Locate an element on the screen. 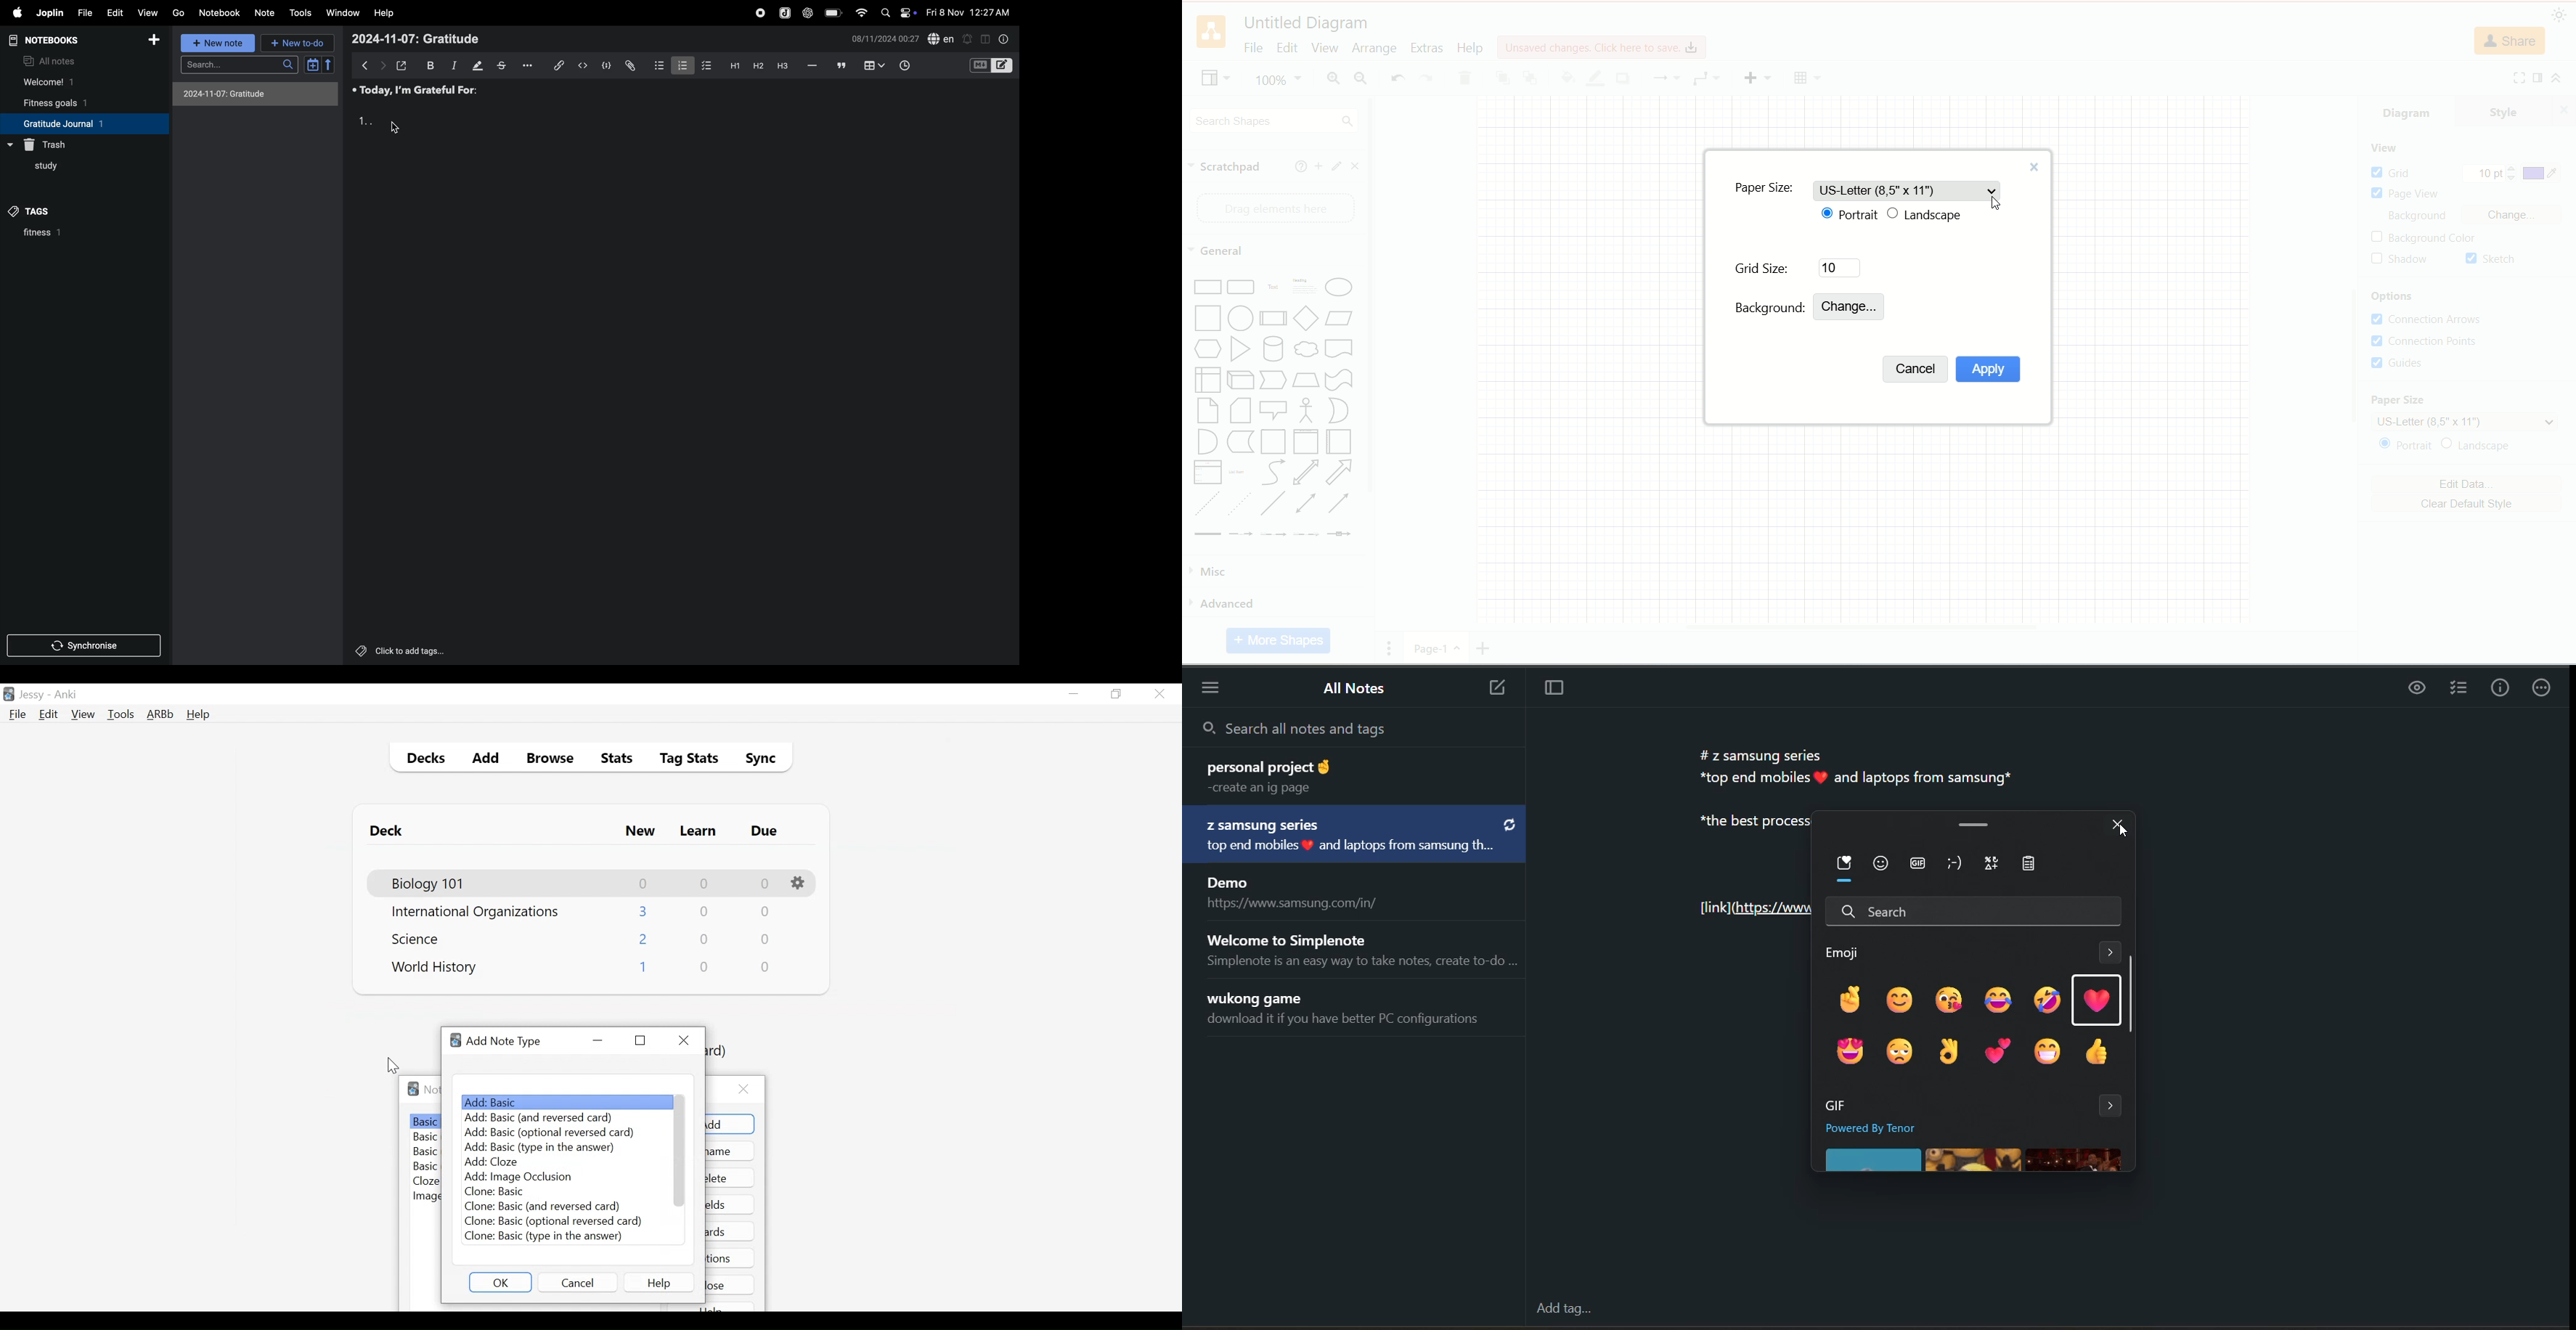  Delete is located at coordinates (730, 1178).